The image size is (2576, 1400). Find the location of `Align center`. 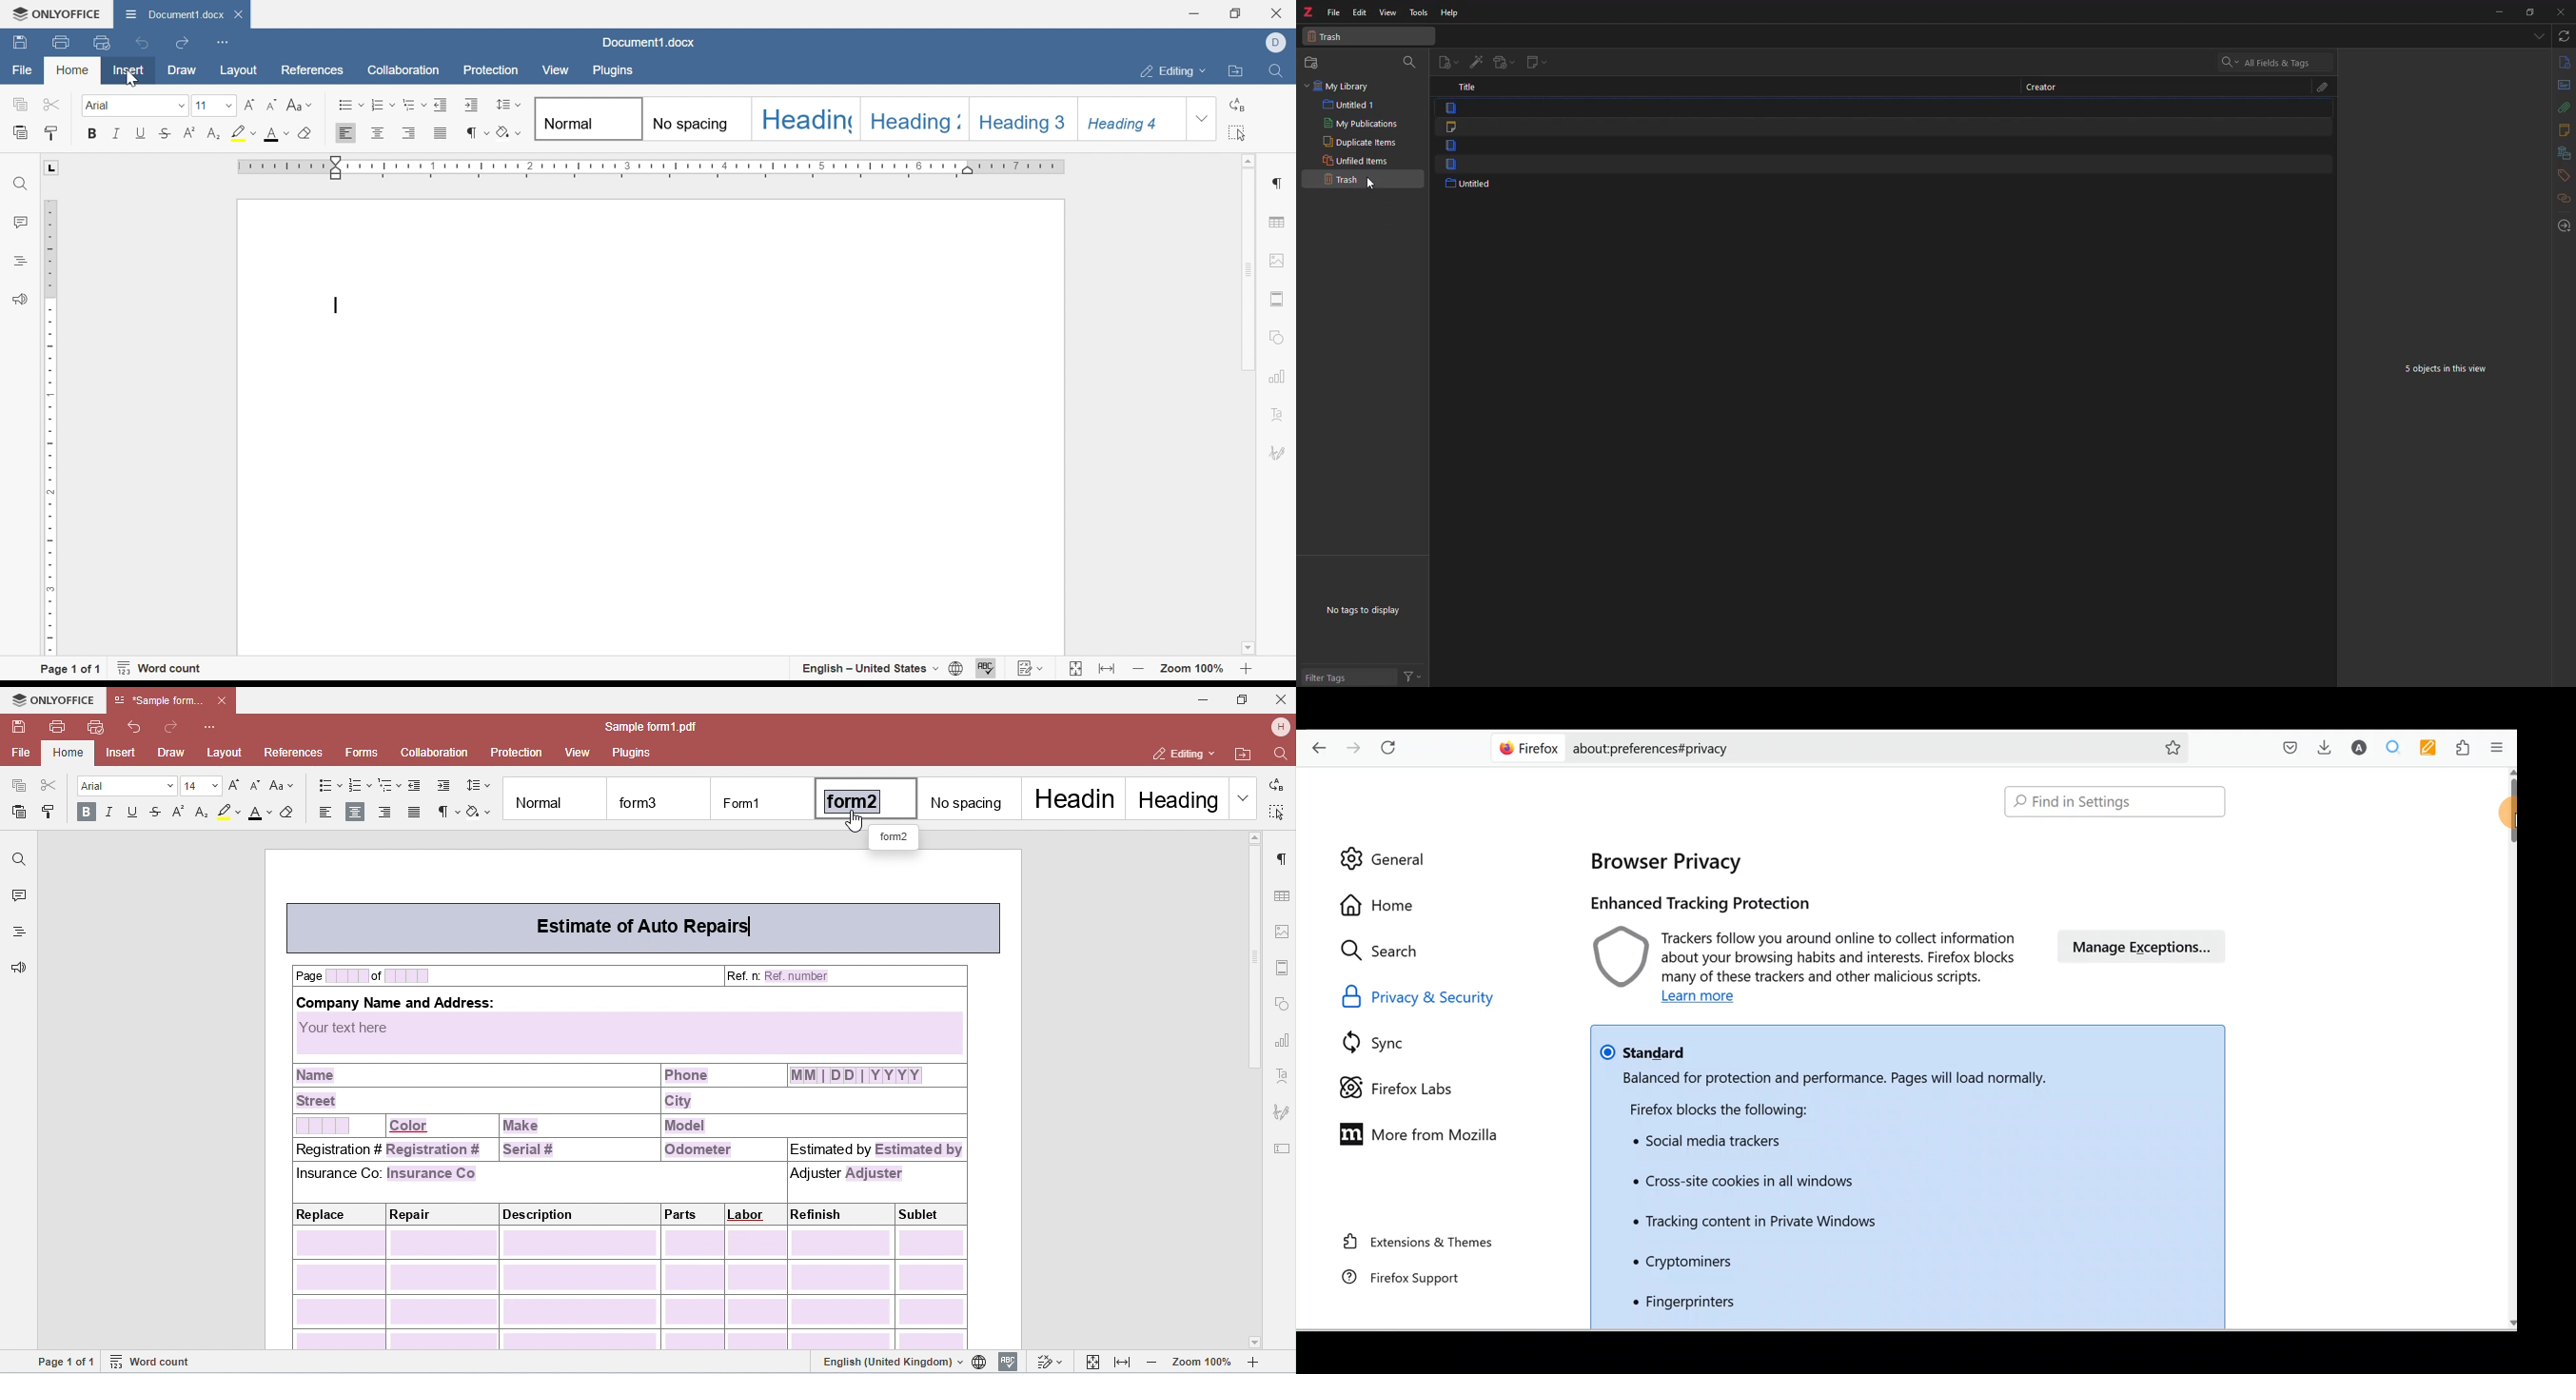

Align center is located at coordinates (376, 133).